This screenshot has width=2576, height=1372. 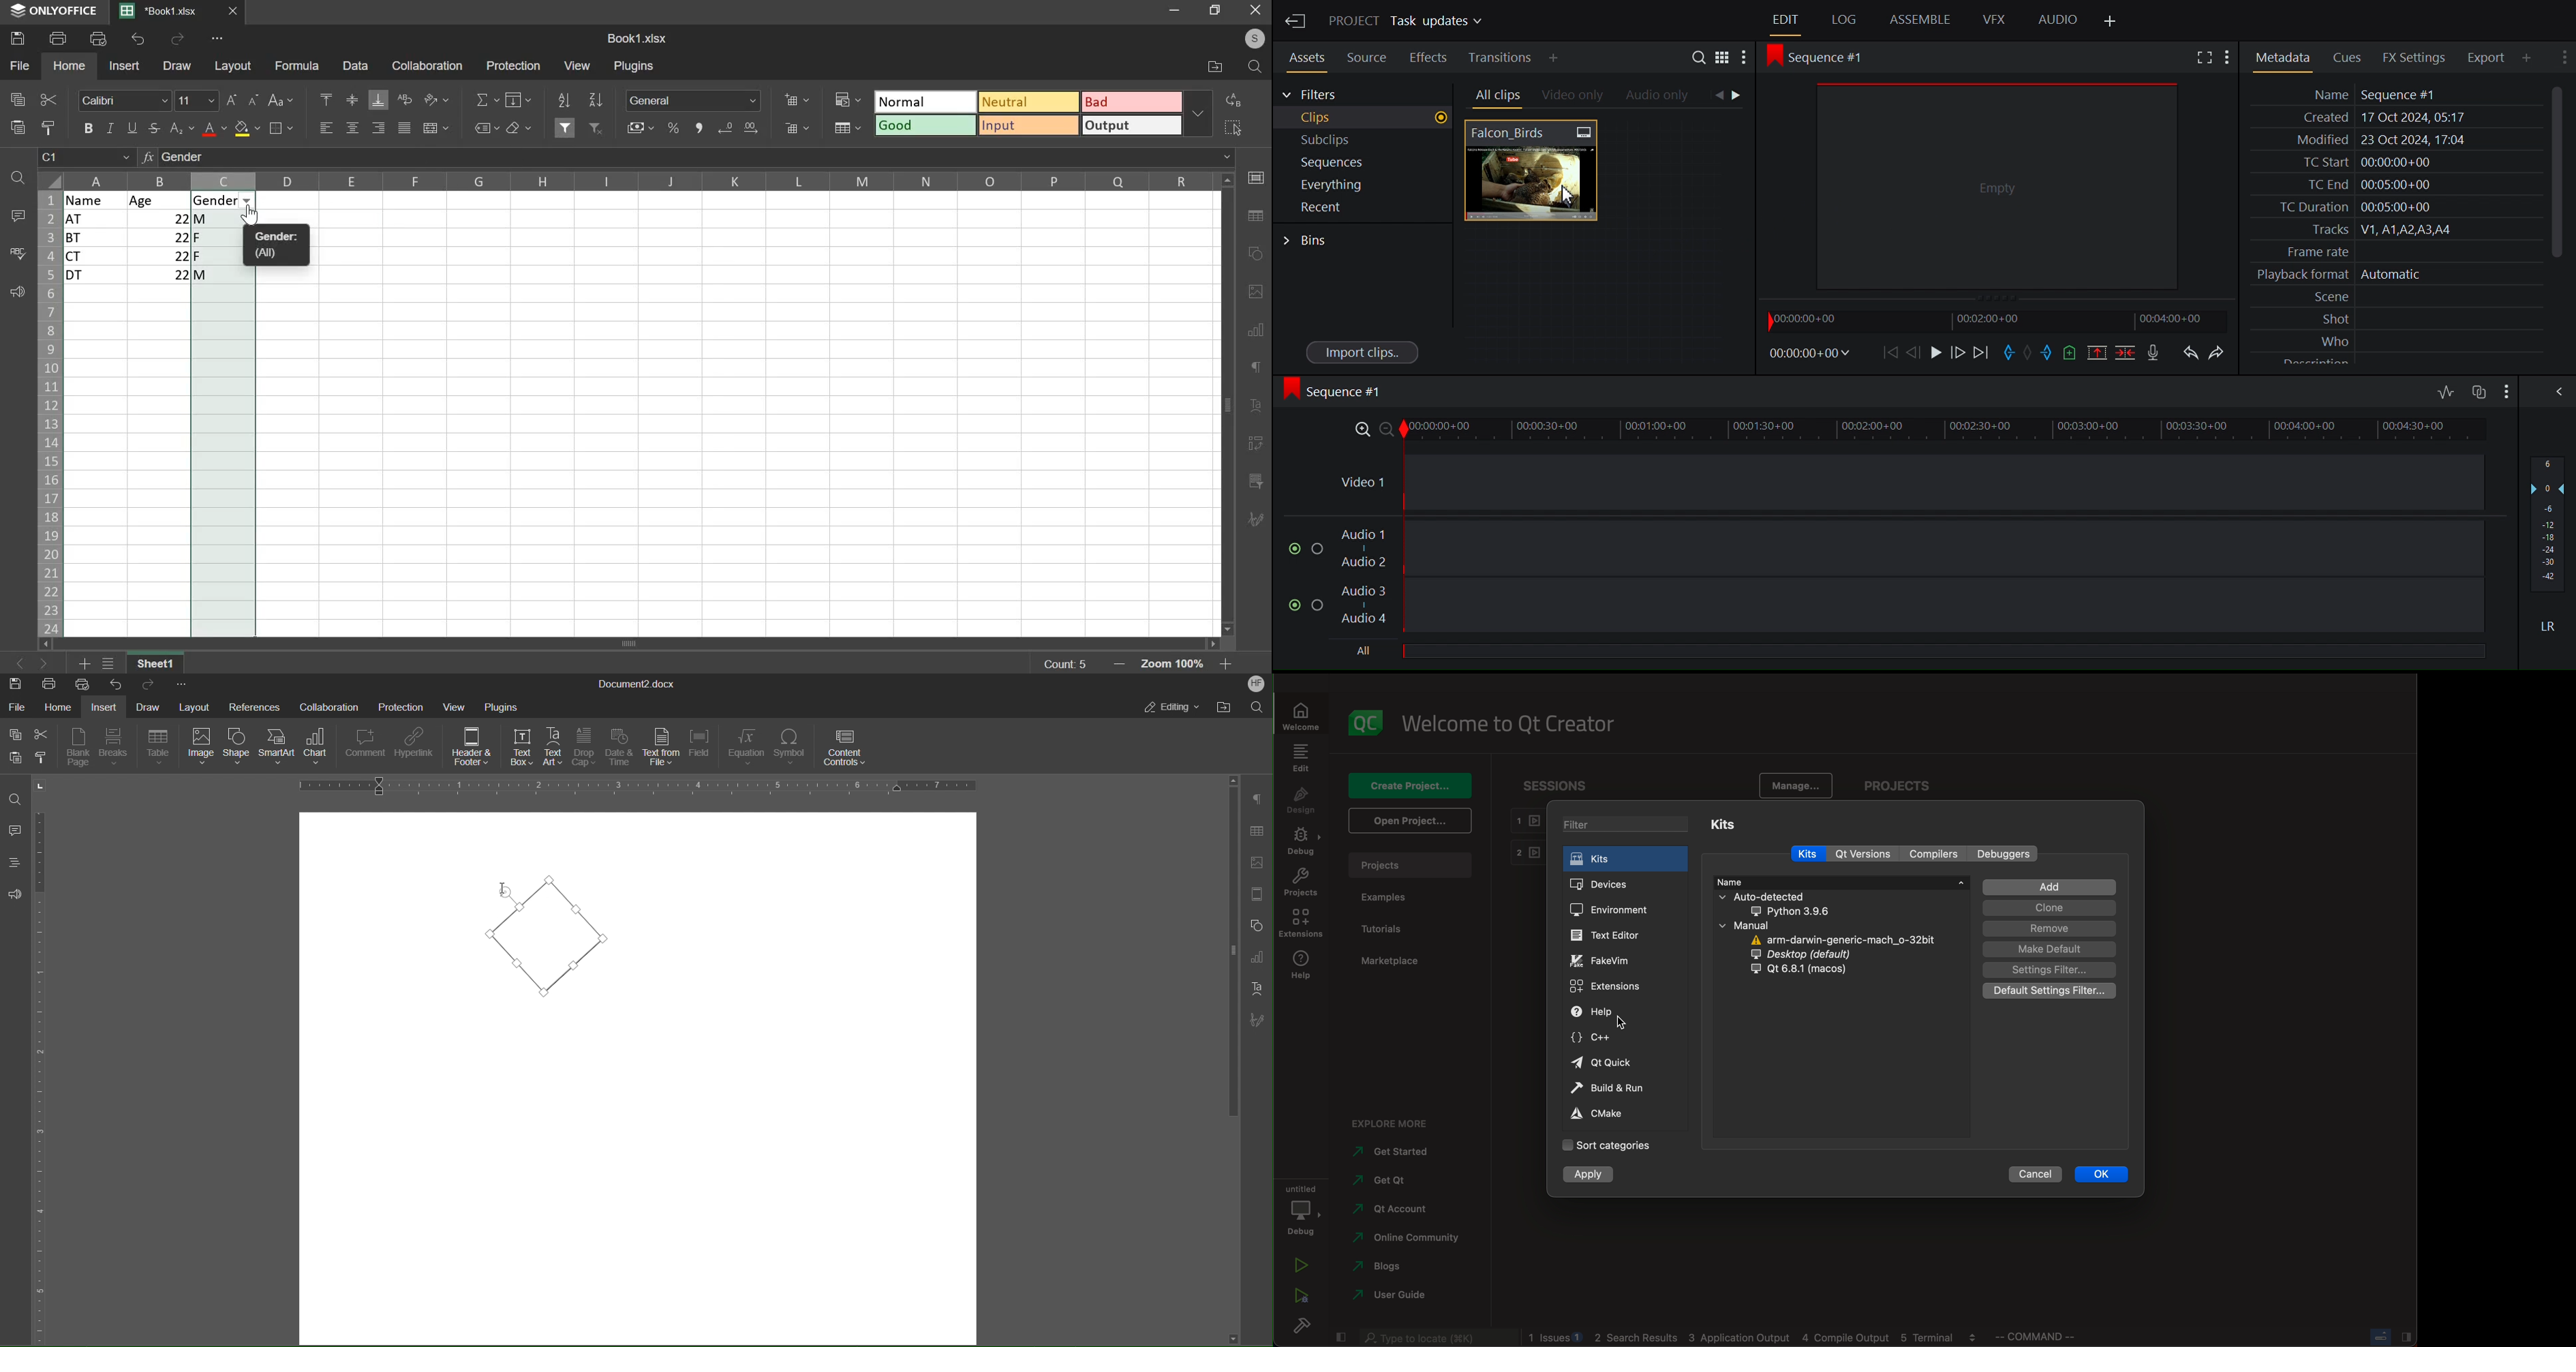 I want to click on sort, so click(x=563, y=100).